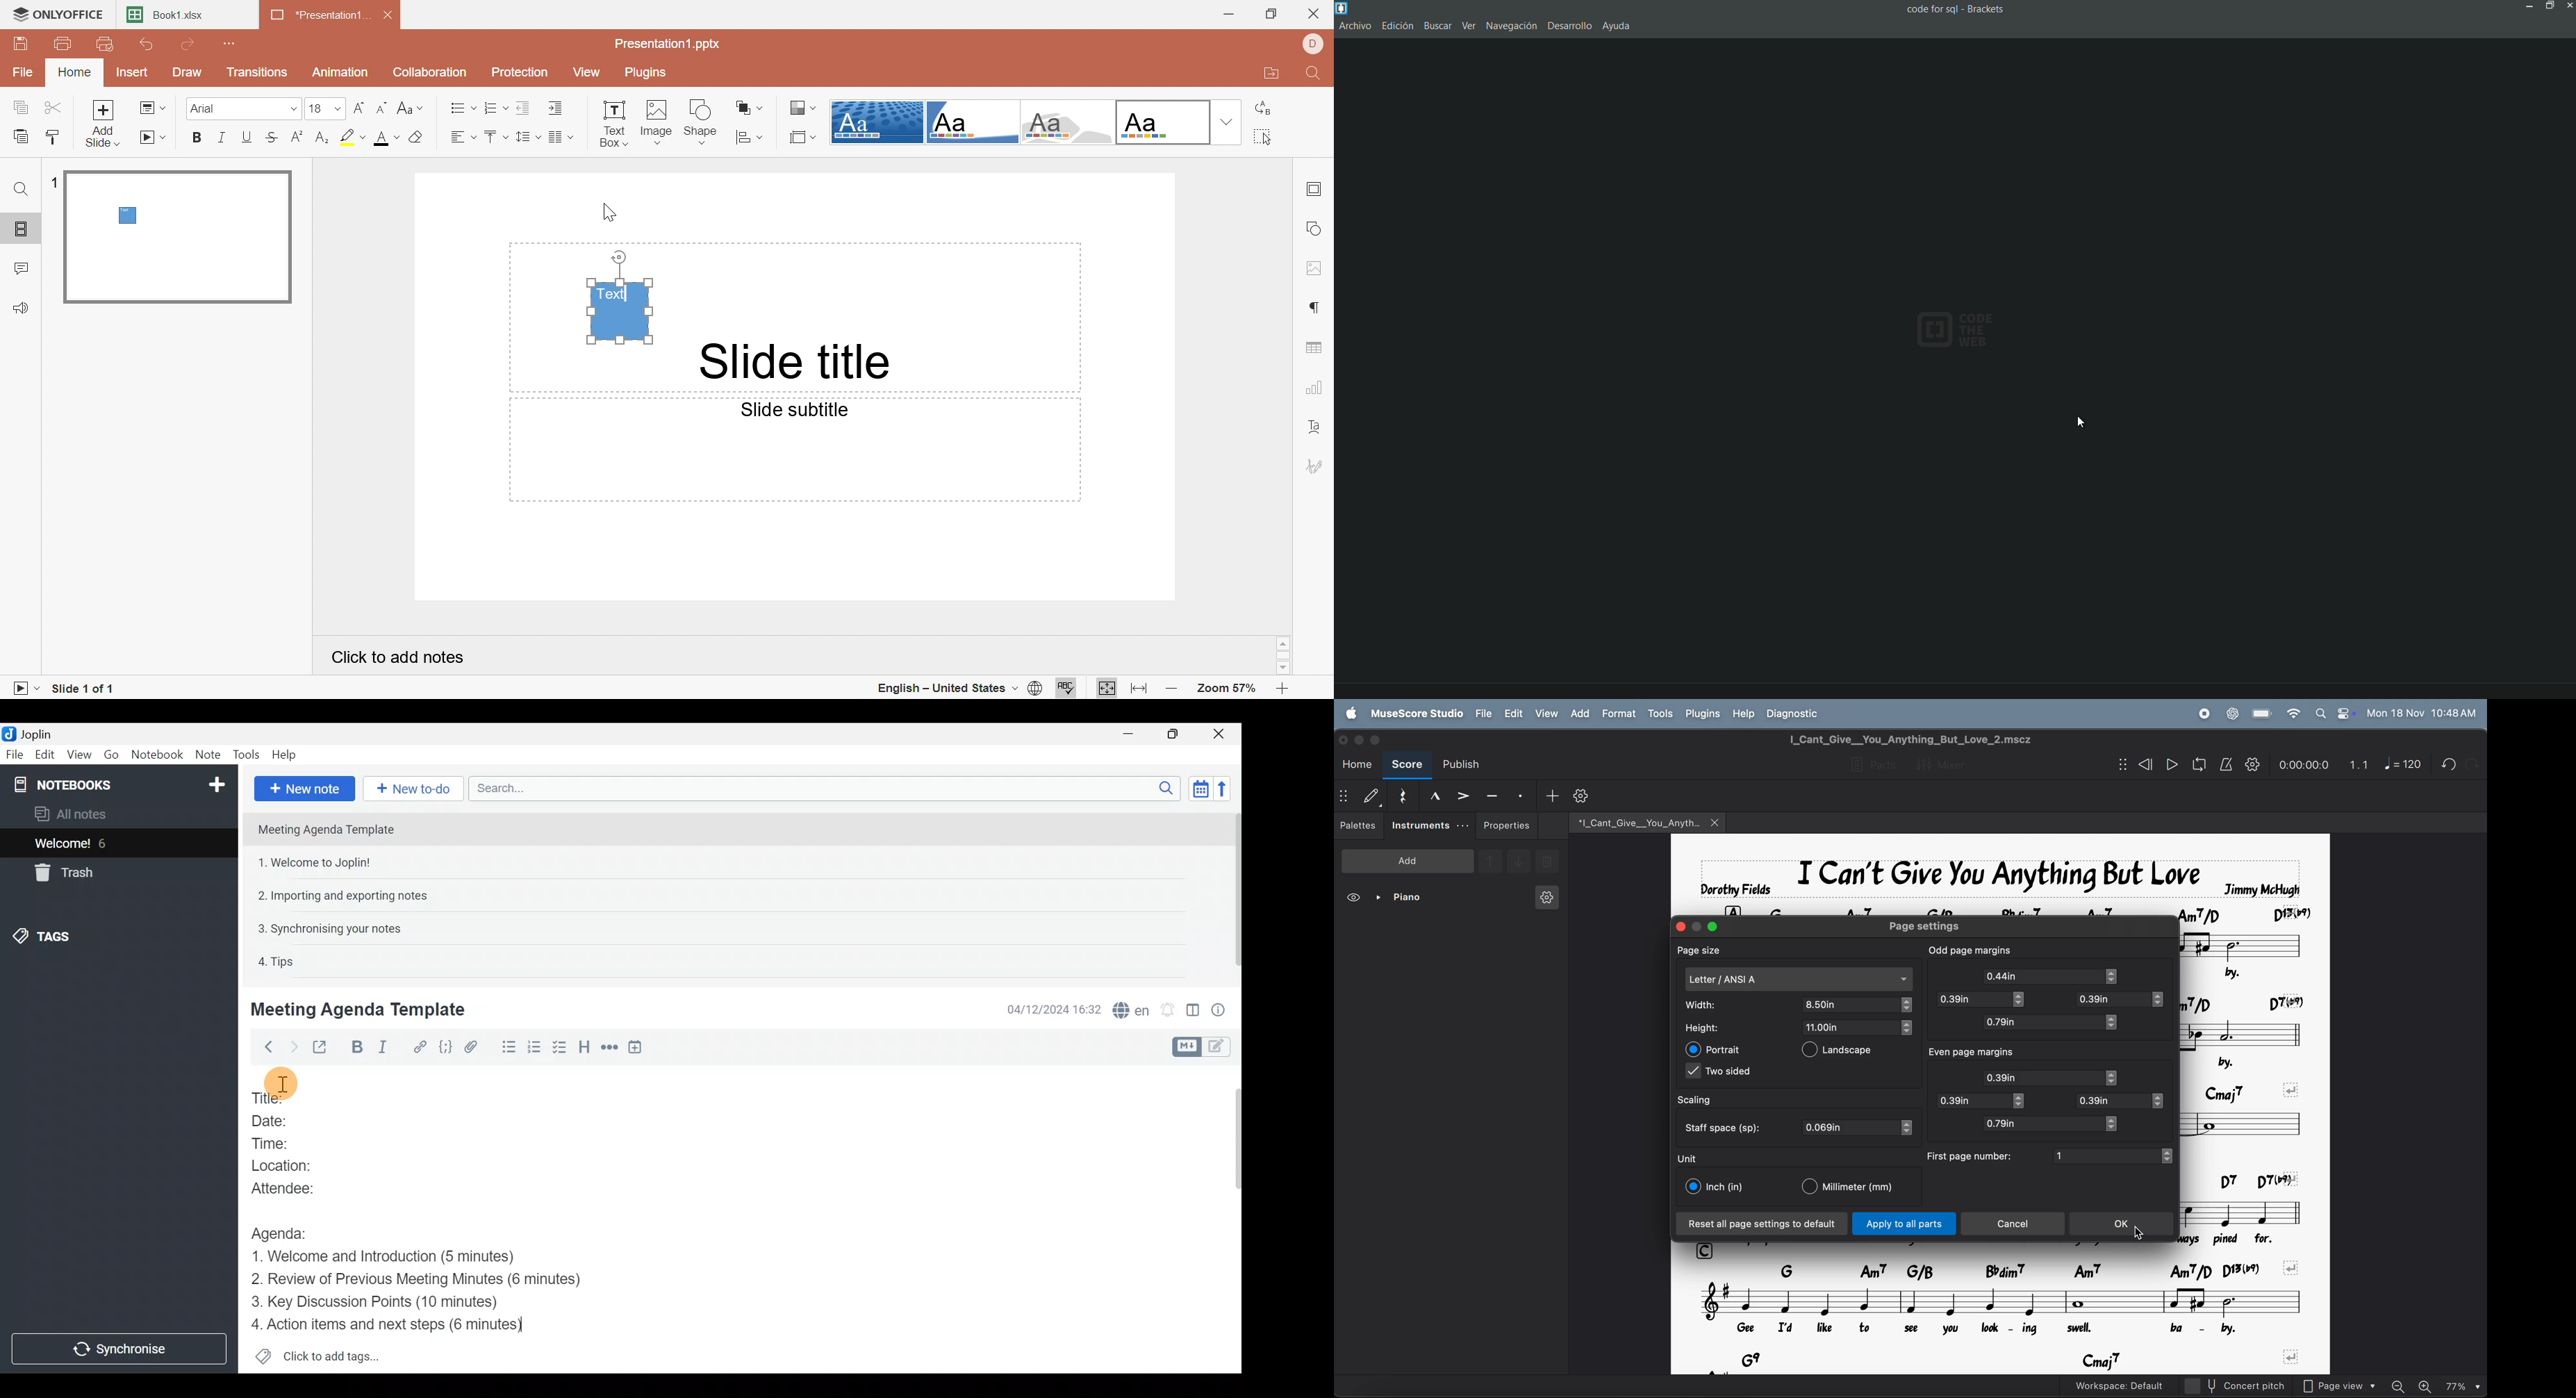  What do you see at coordinates (305, 789) in the screenshot?
I see `New note` at bounding box center [305, 789].